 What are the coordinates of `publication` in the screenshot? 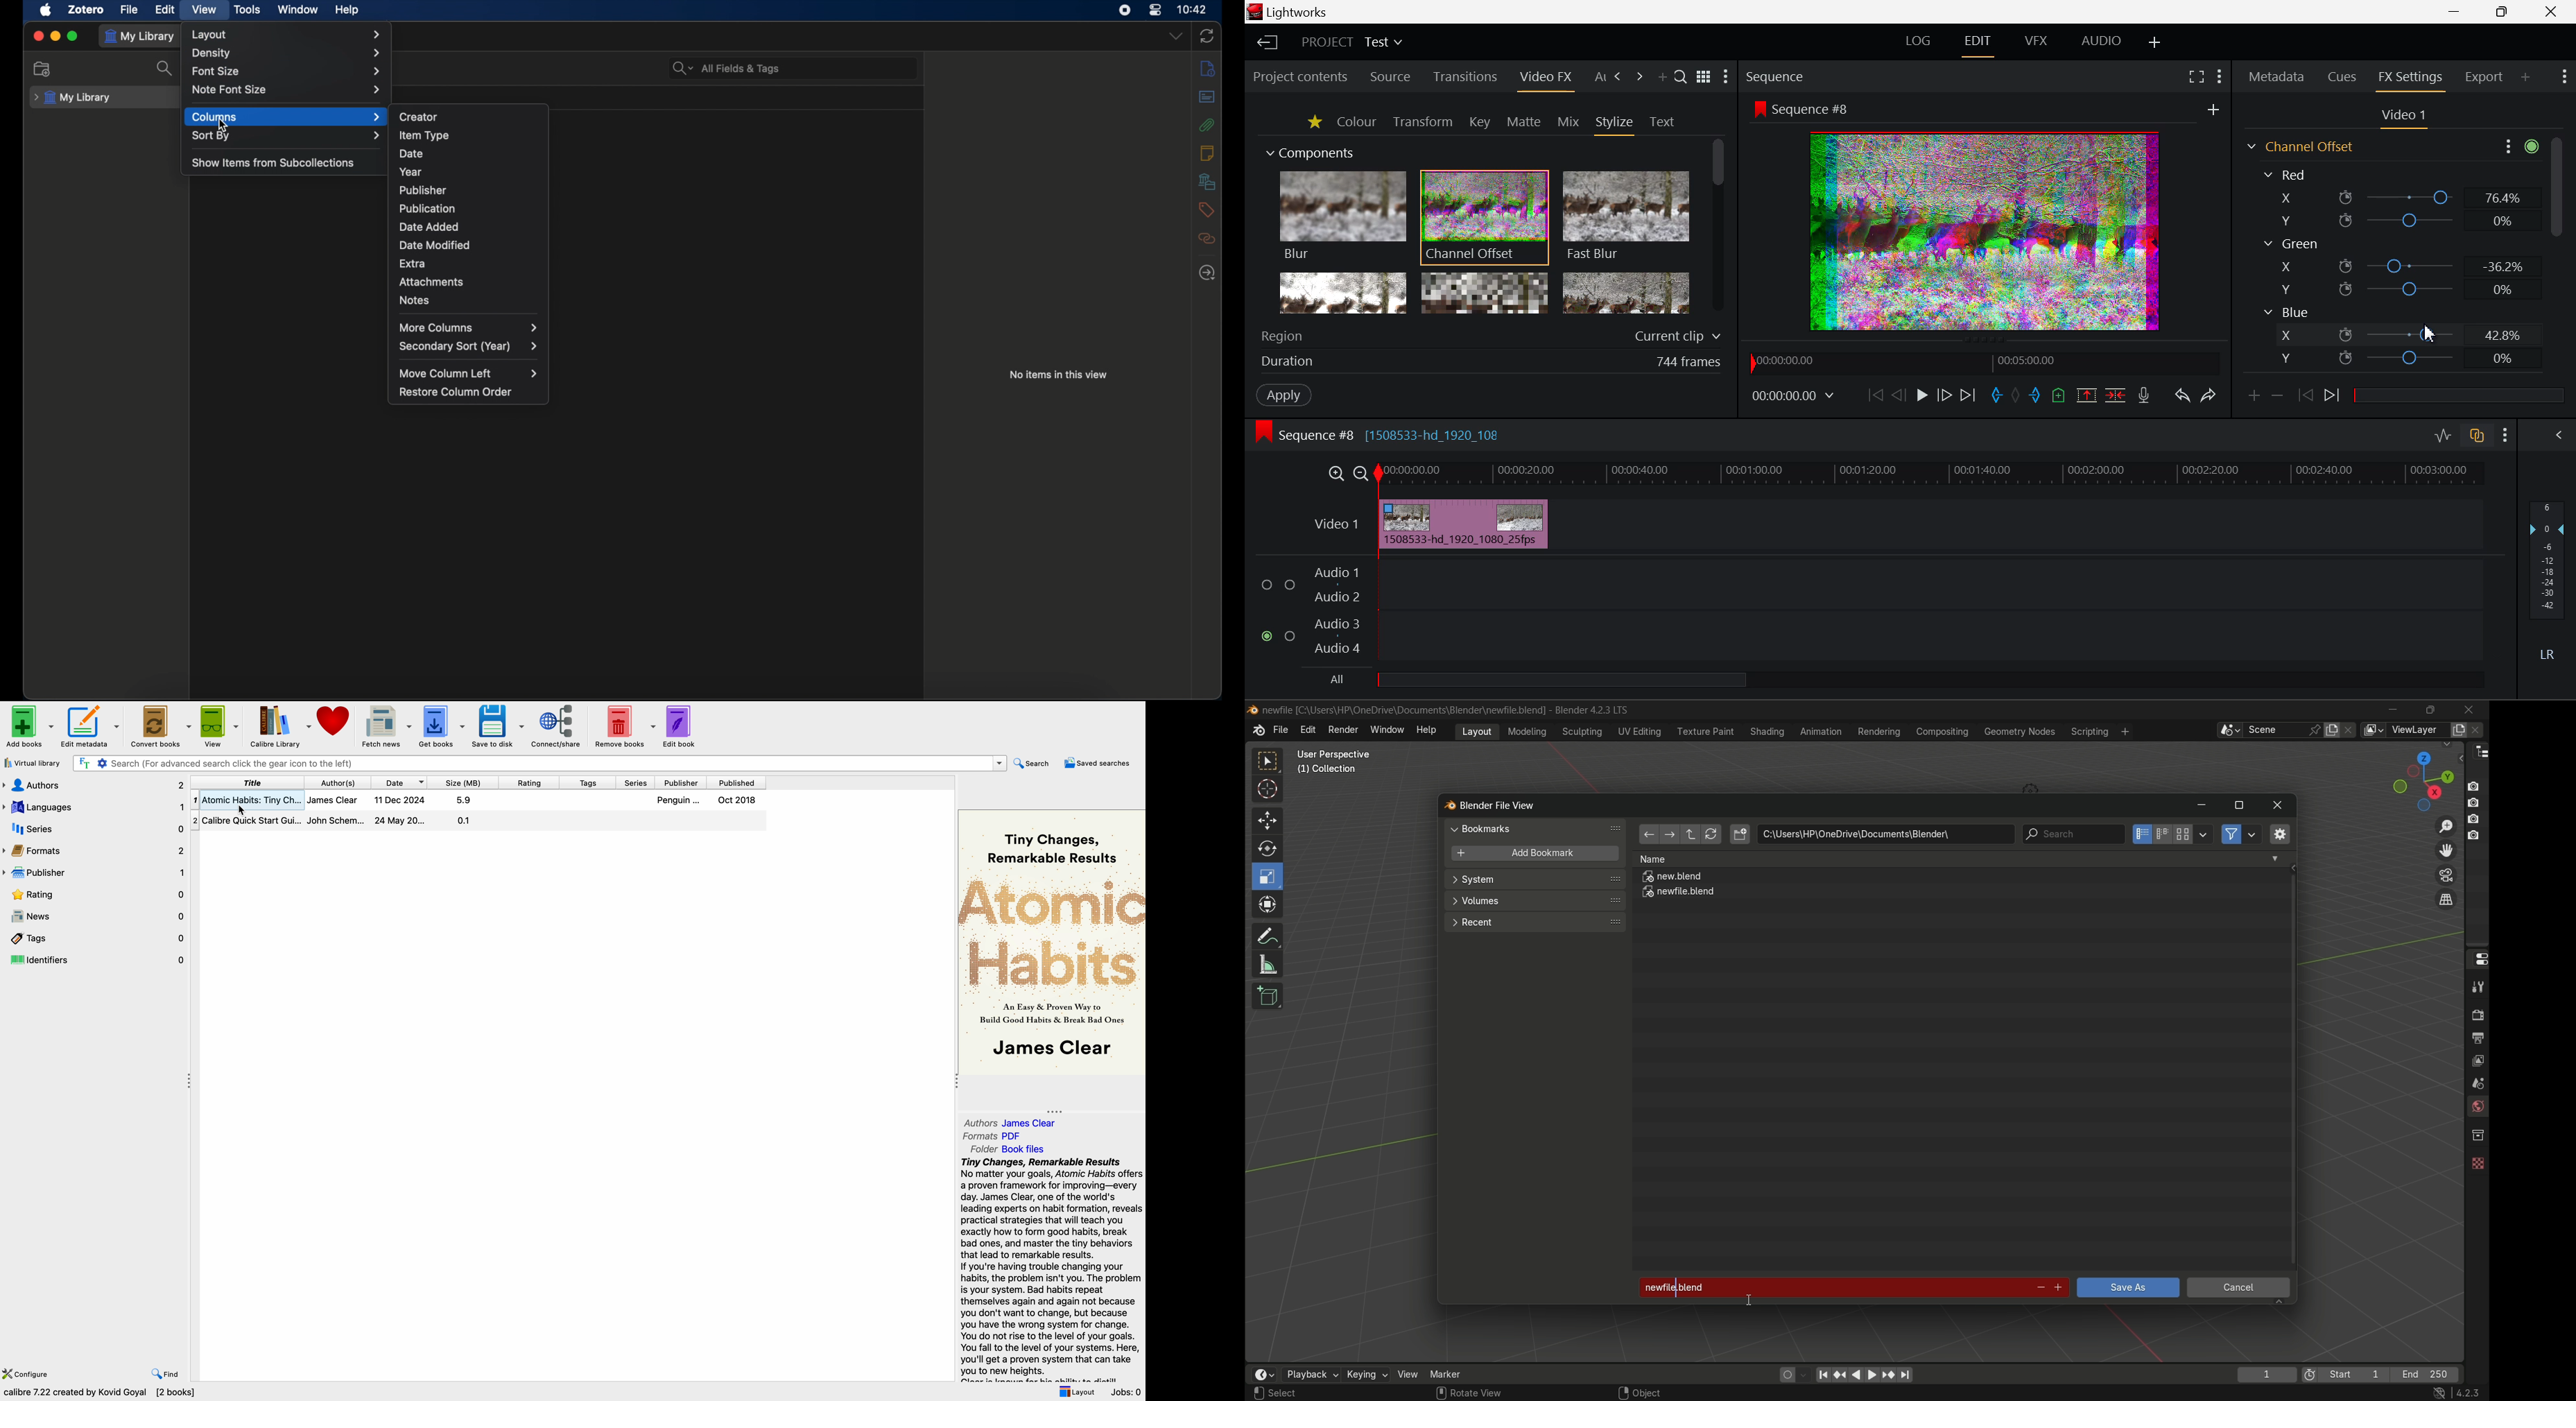 It's located at (427, 208).